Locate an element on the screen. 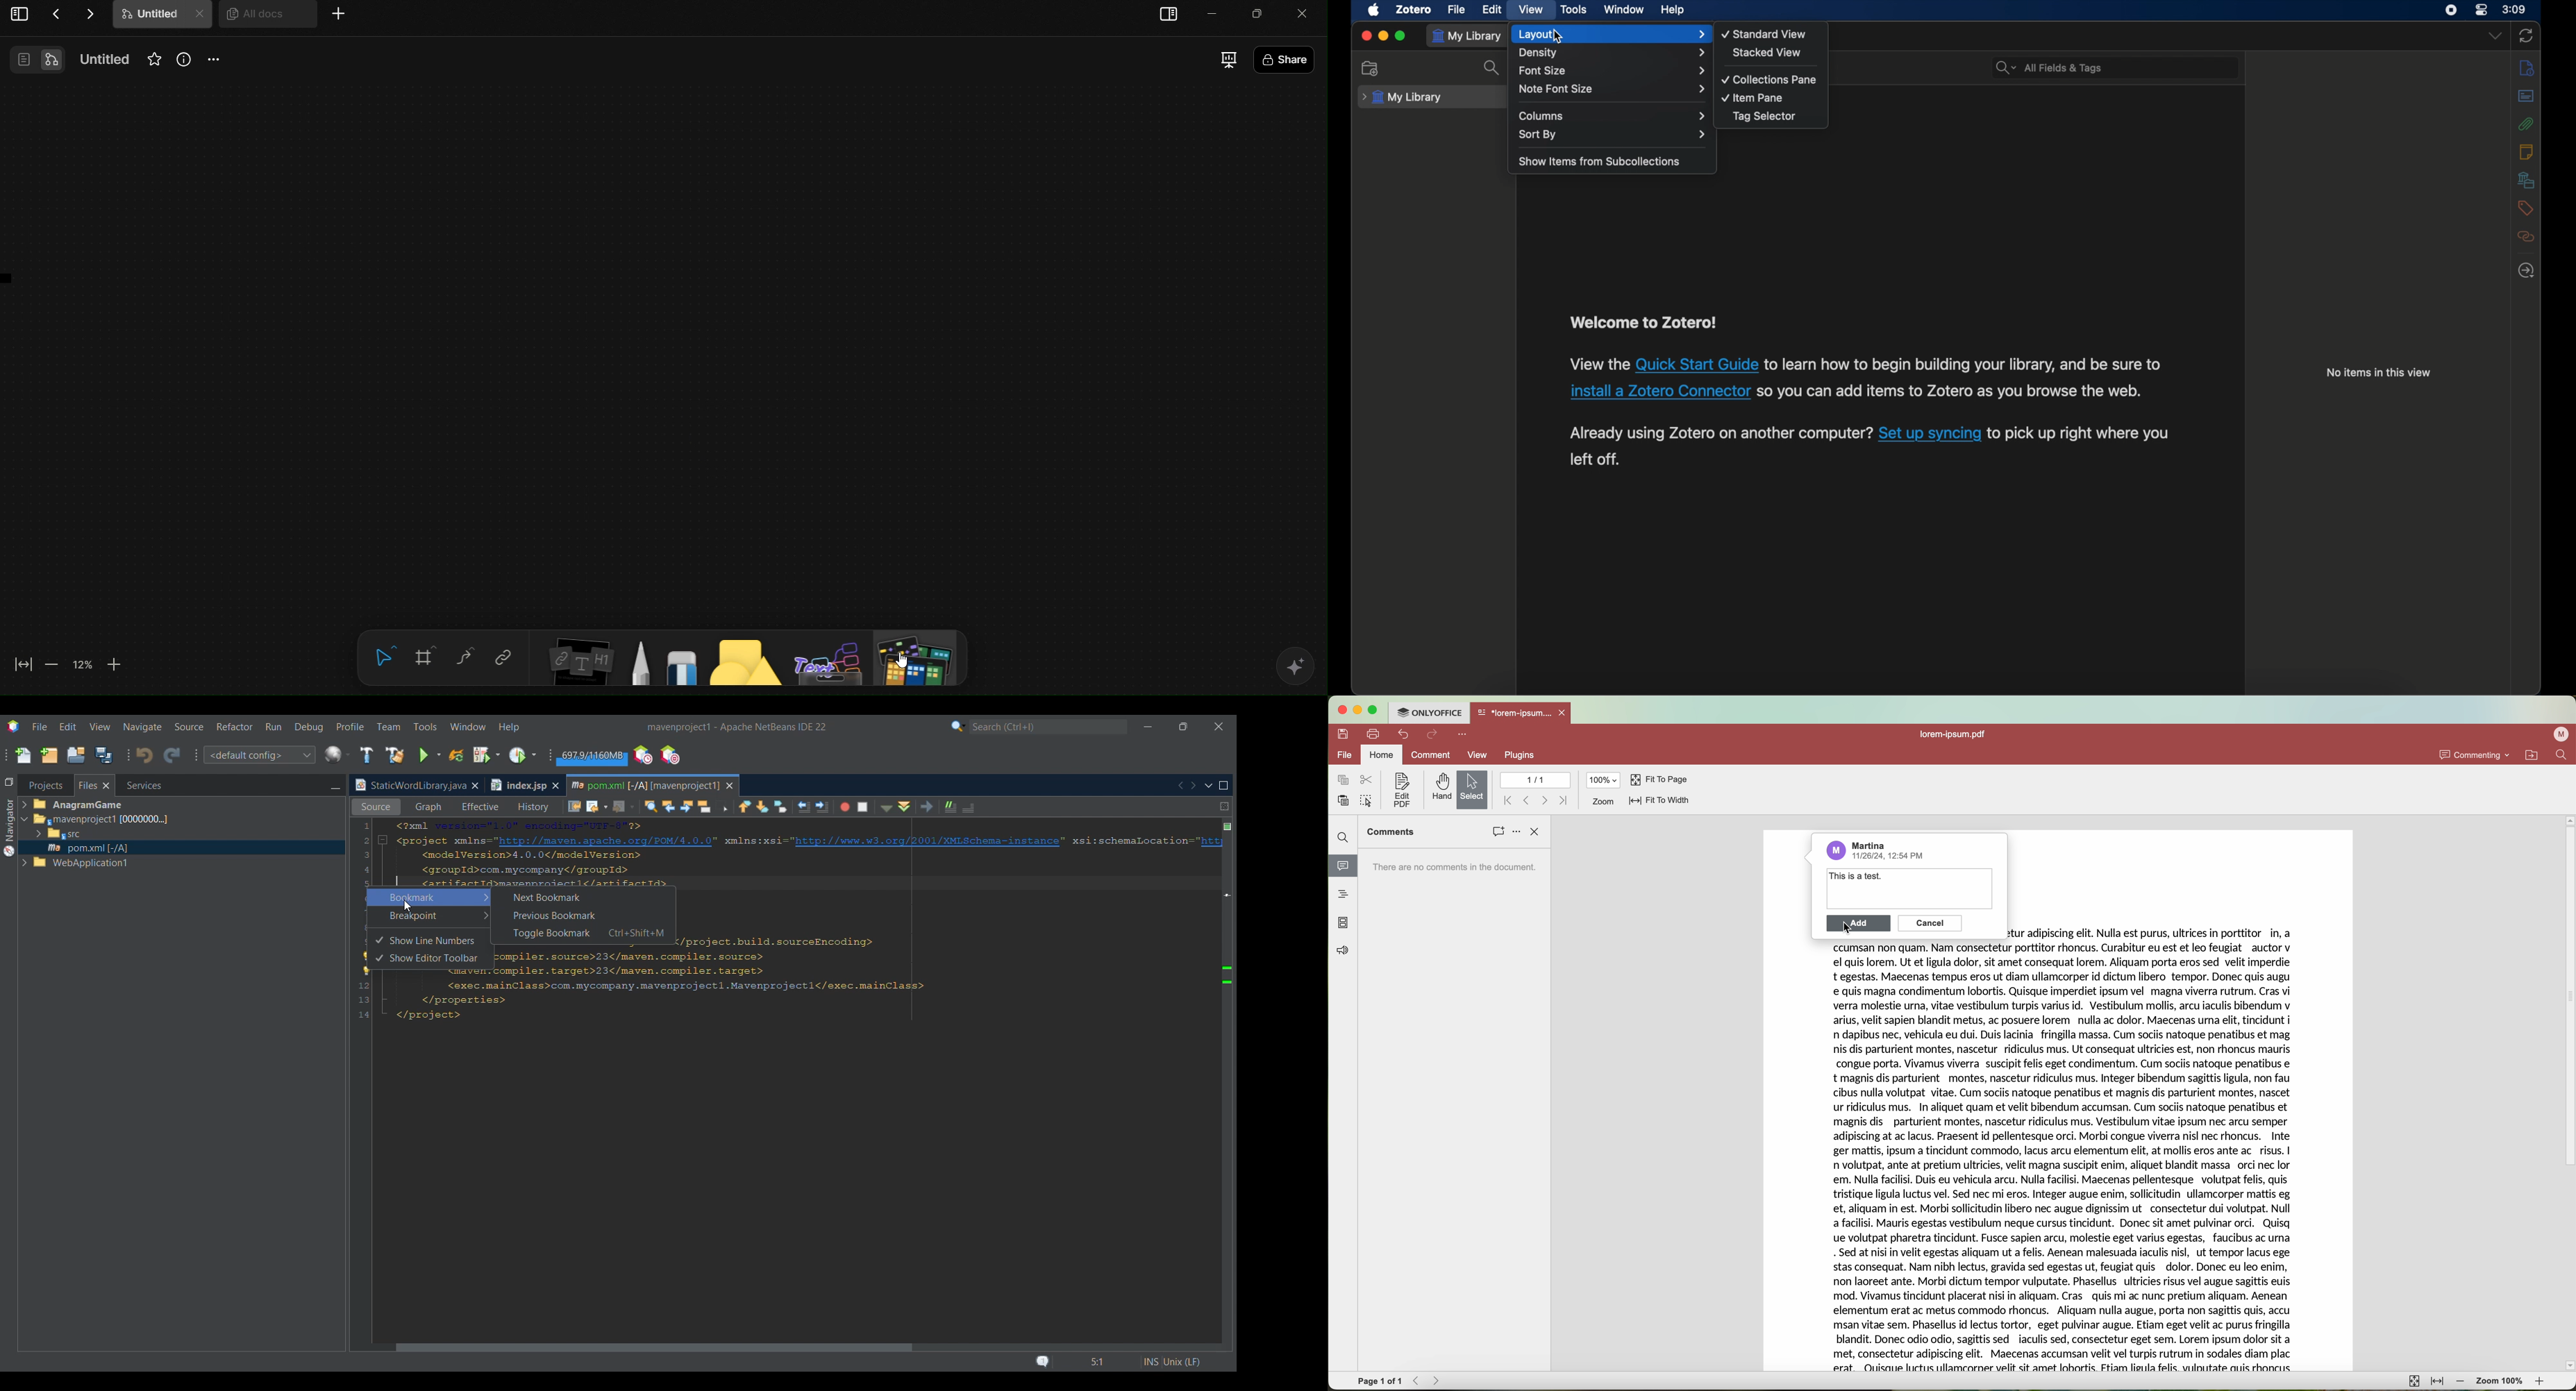 This screenshot has width=2576, height=1400. Text Board Tool is located at coordinates (829, 661).